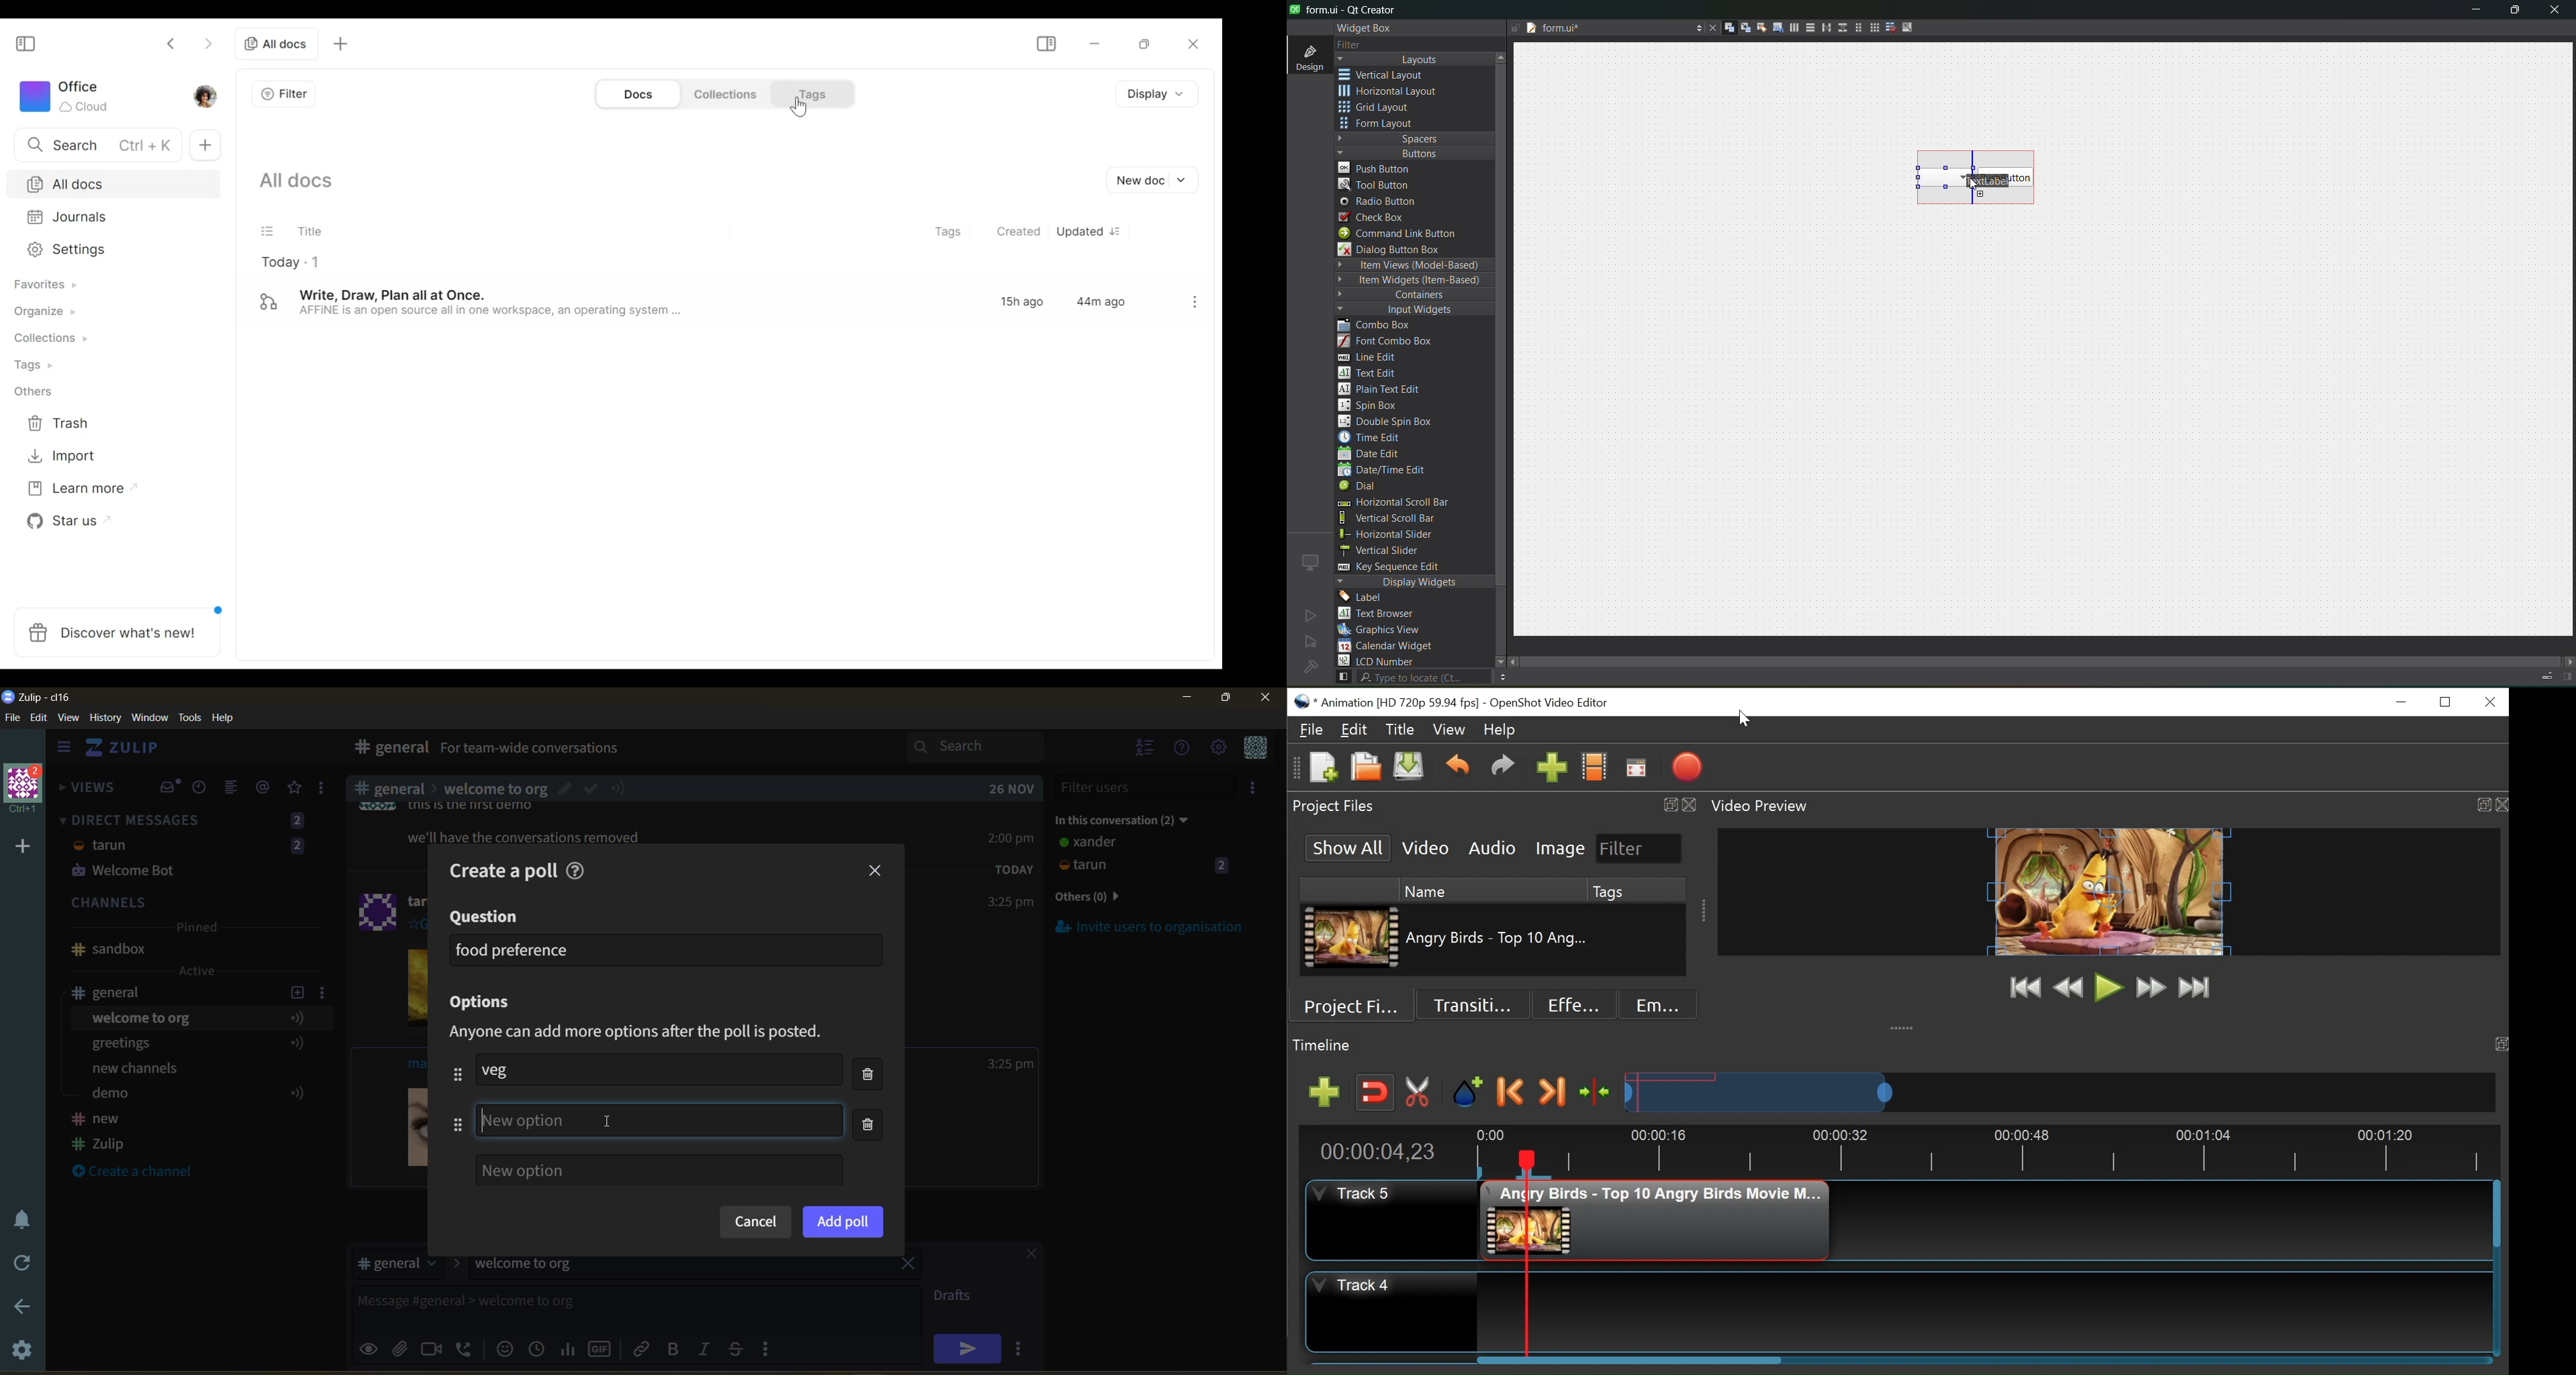 This screenshot has width=2576, height=1400. I want to click on minimize, so click(1187, 700).